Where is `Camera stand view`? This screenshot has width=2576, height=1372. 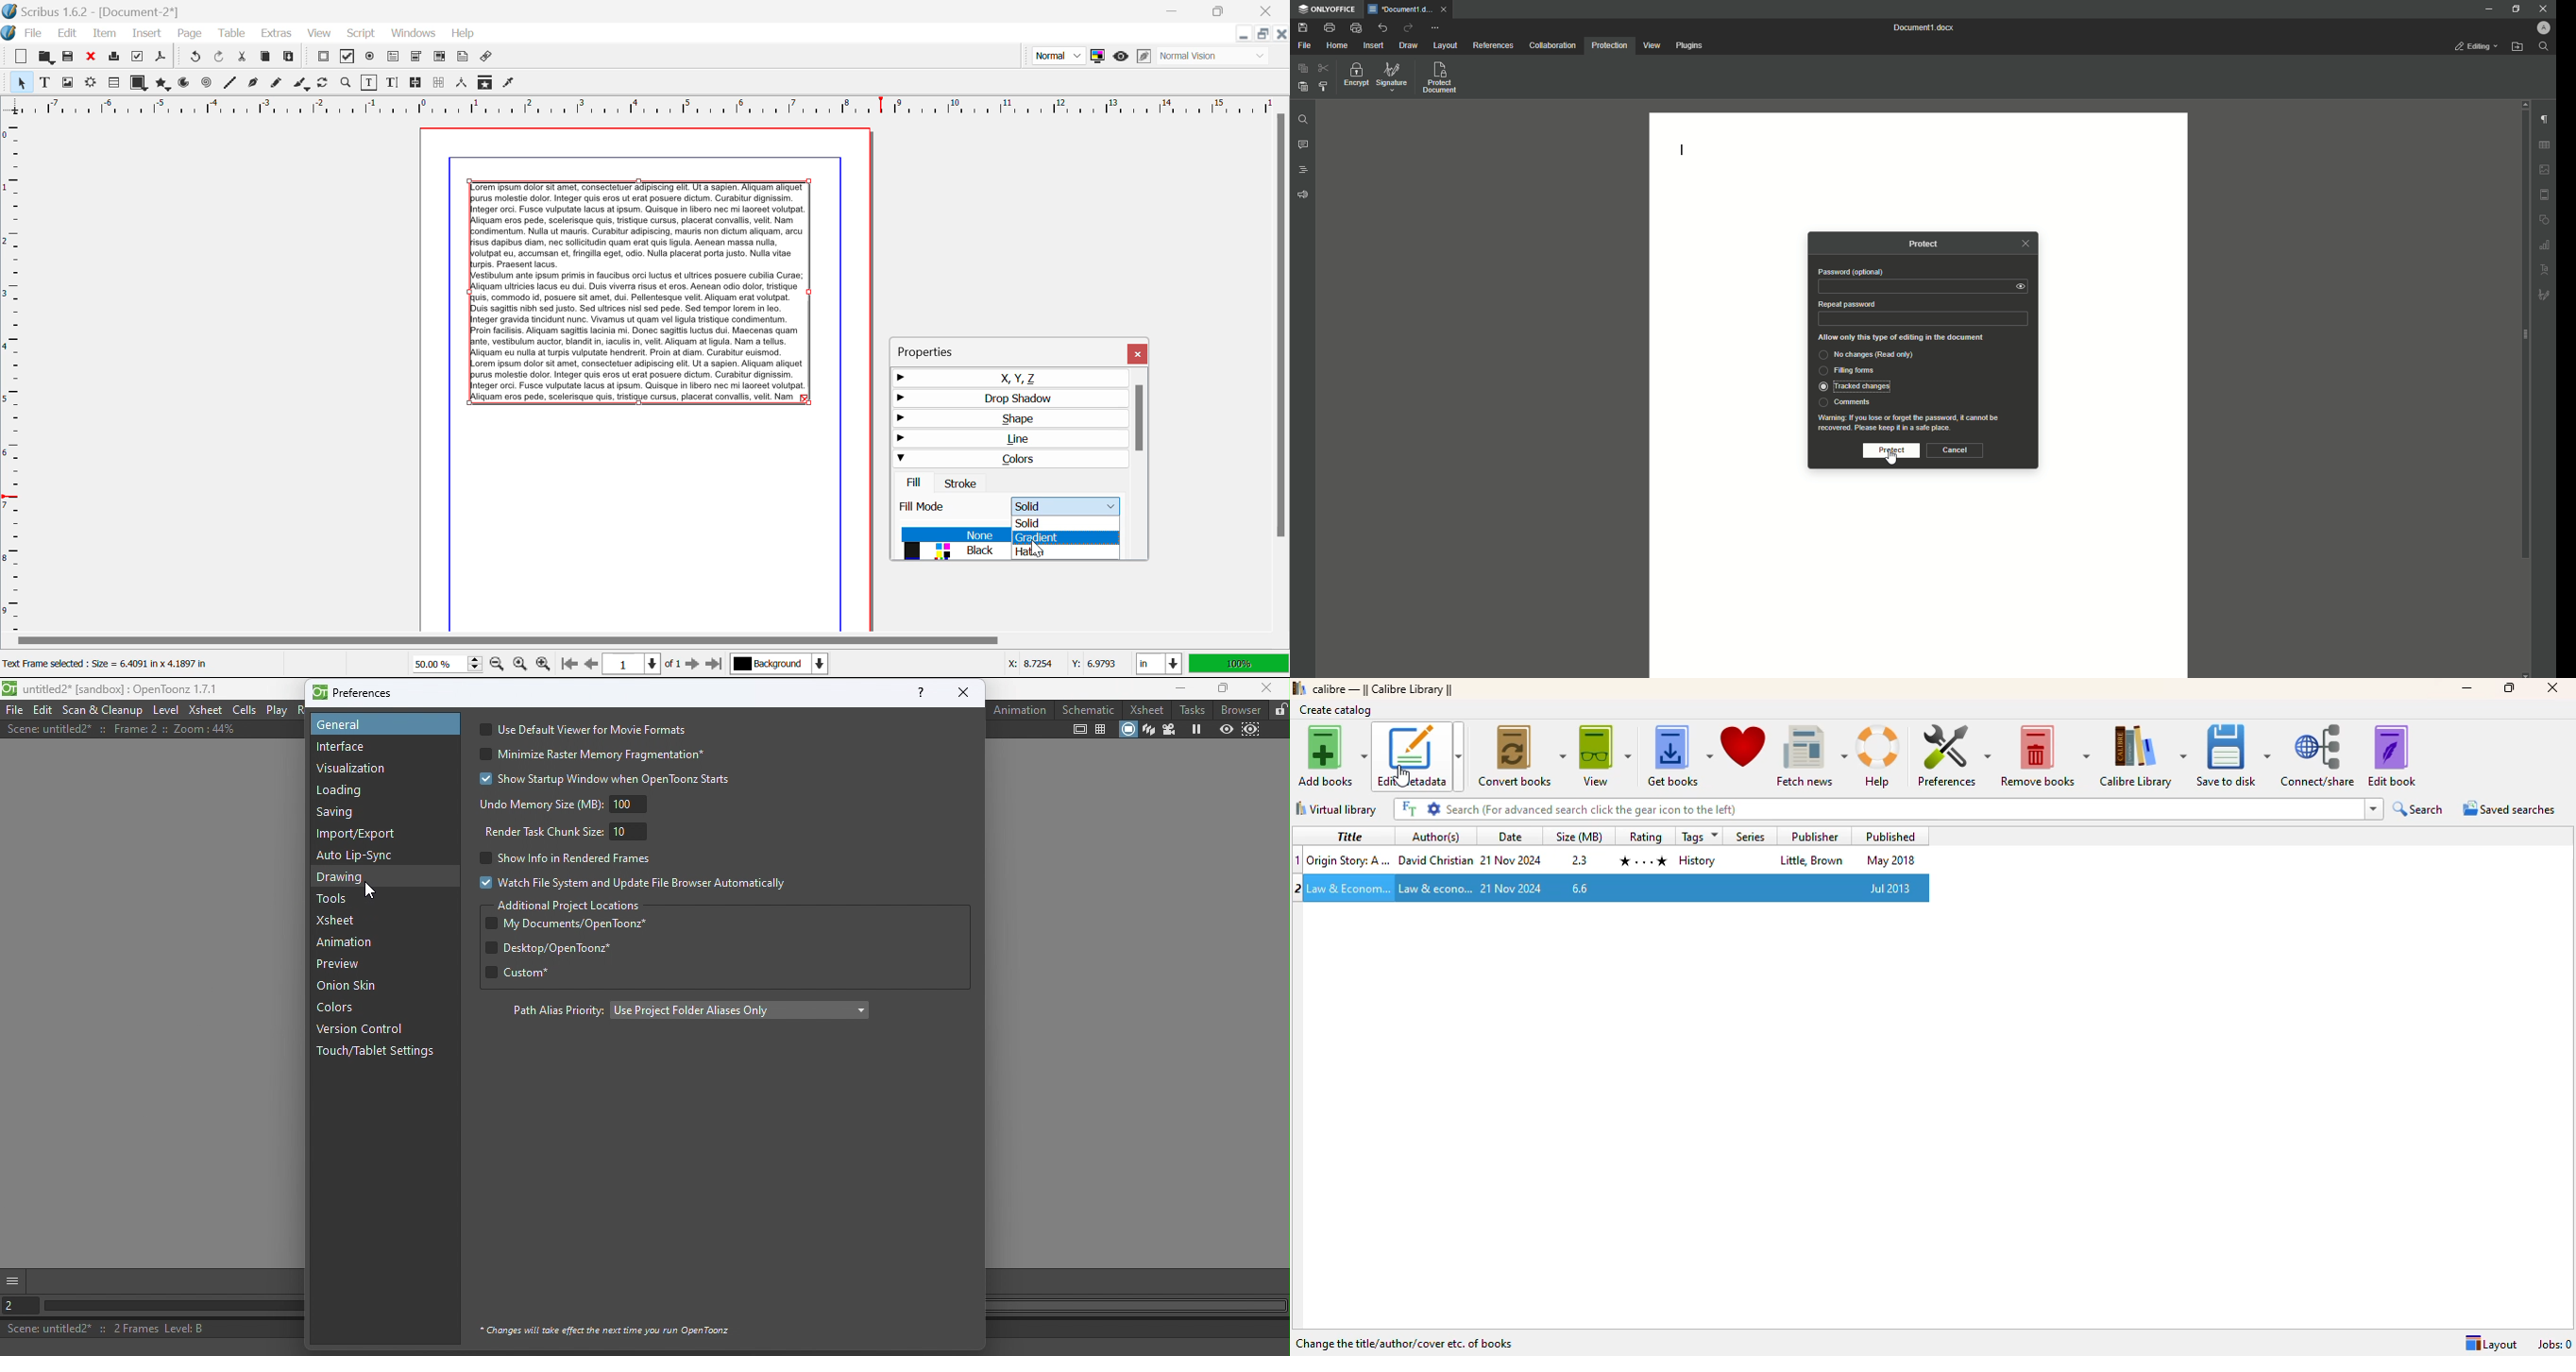
Camera stand view is located at coordinates (1127, 731).